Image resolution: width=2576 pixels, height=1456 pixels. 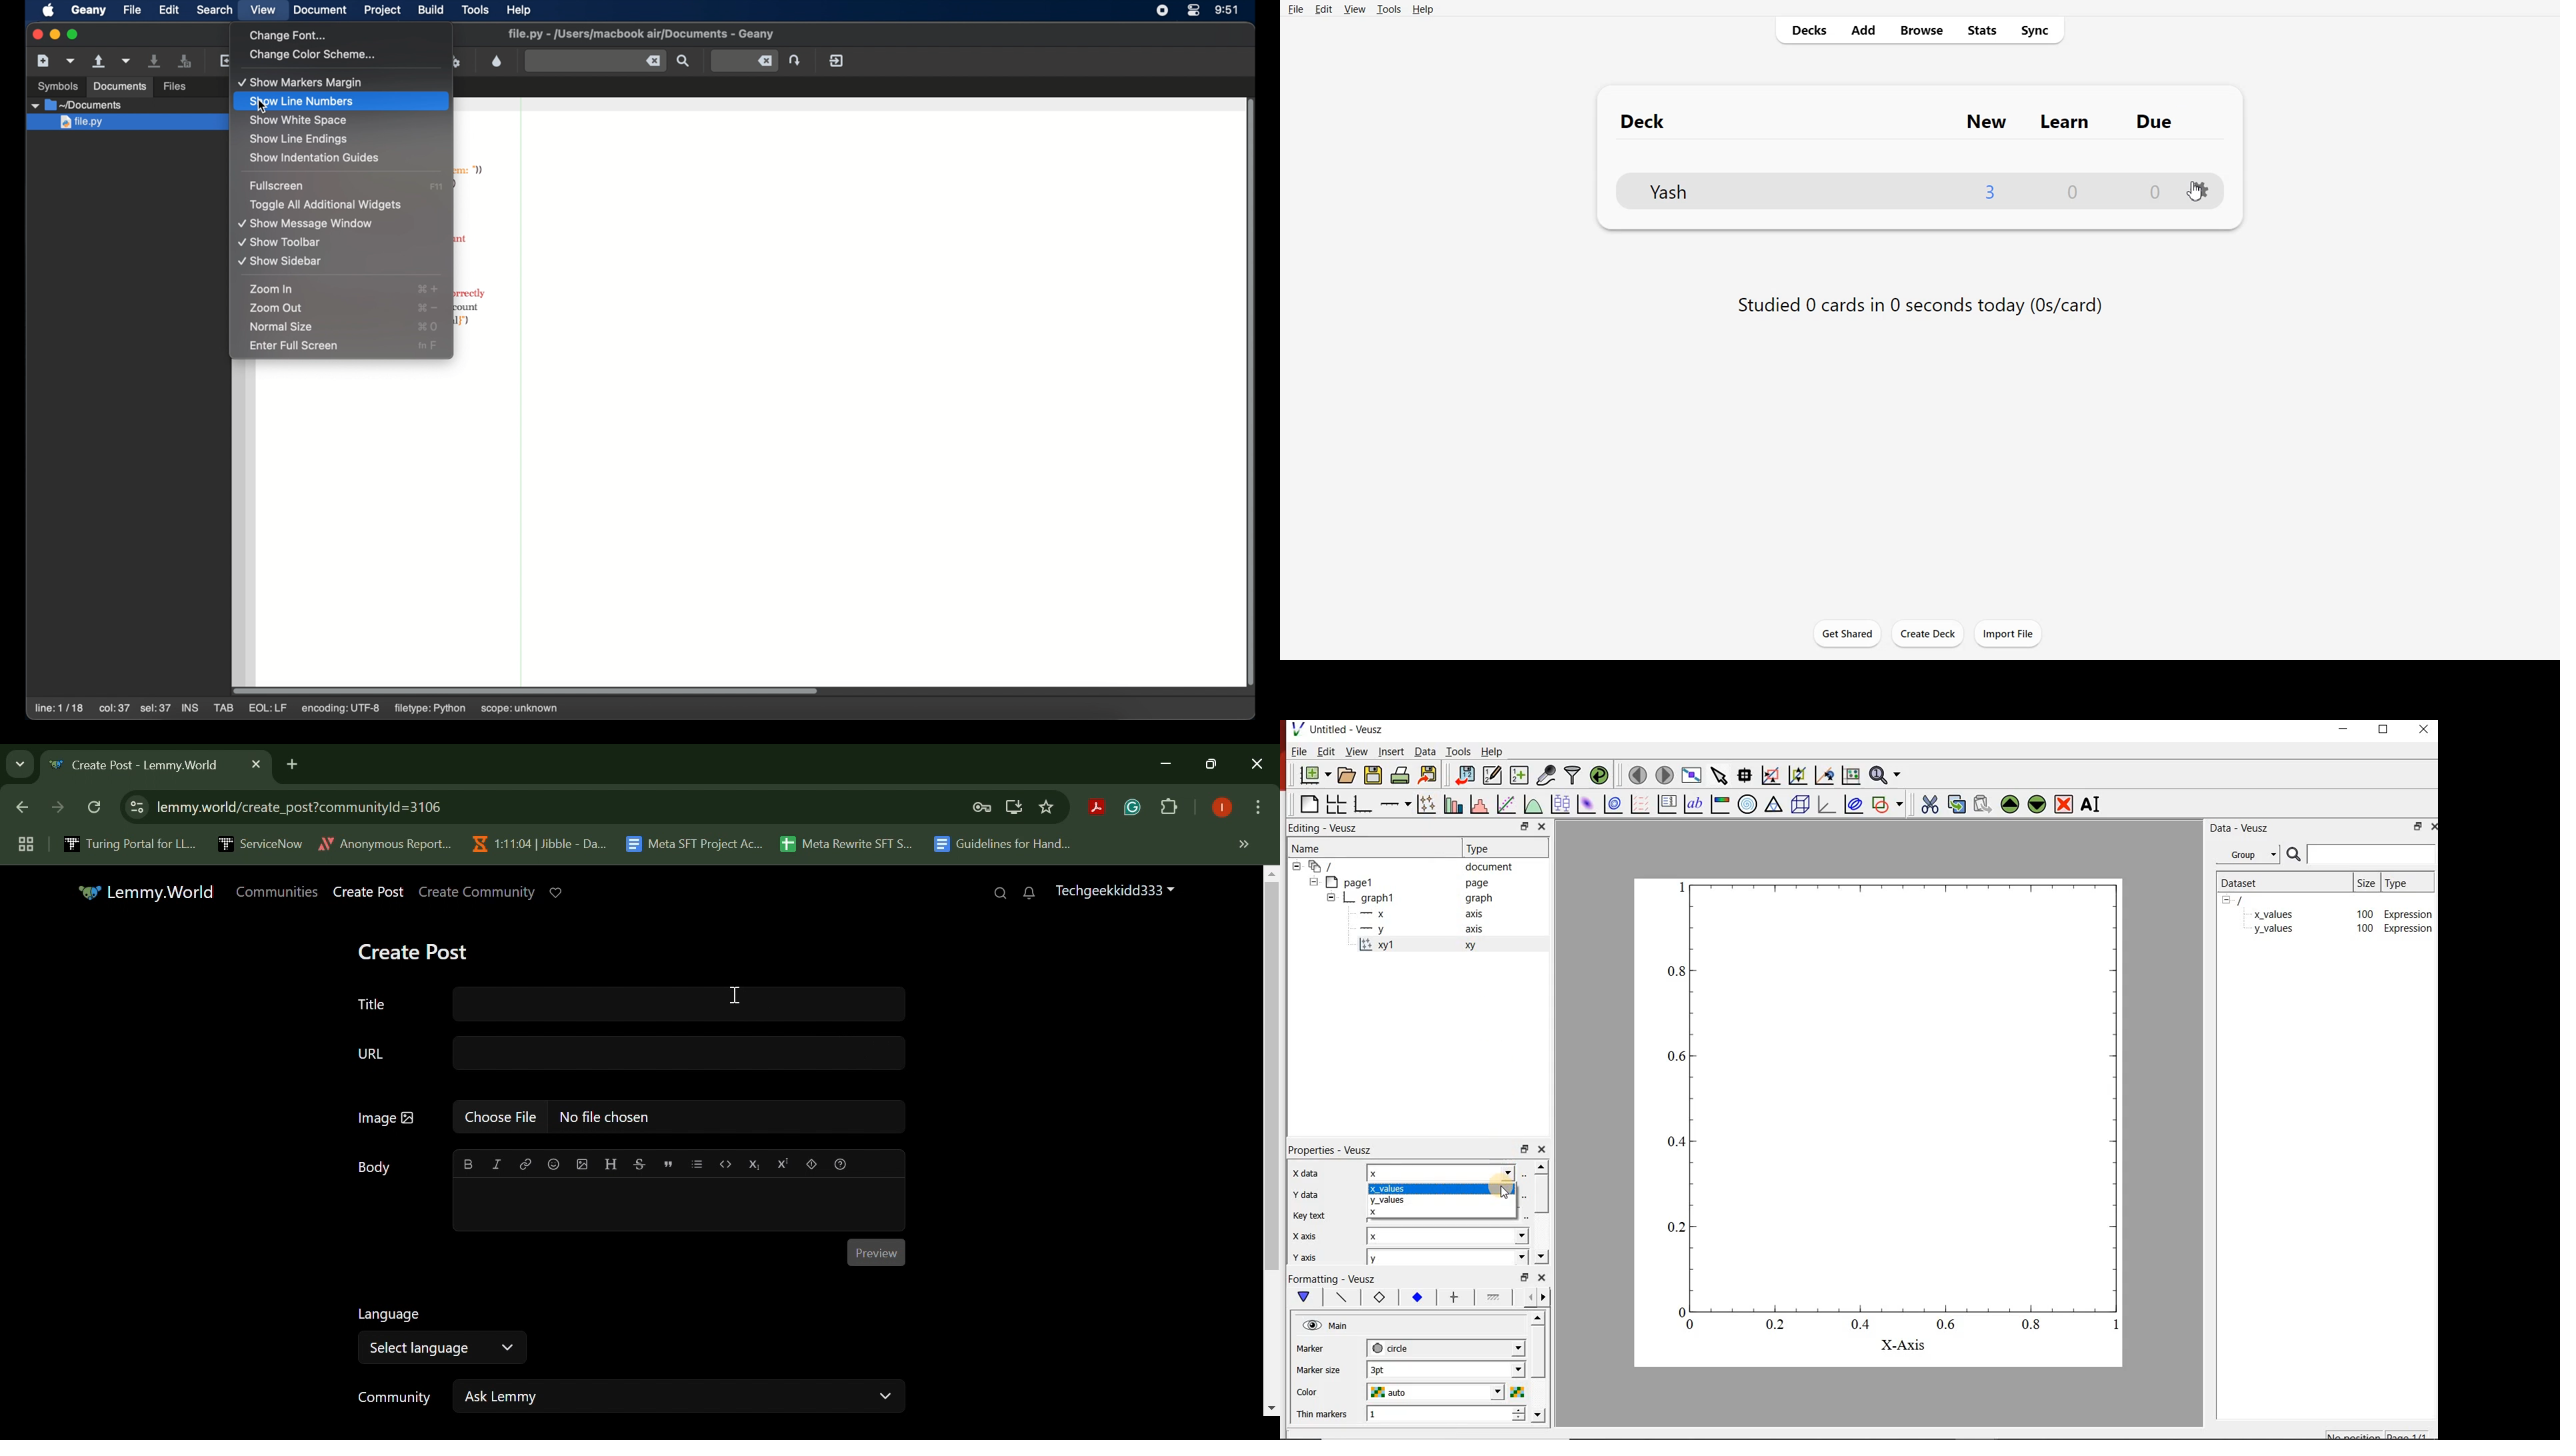 What do you see at coordinates (1748, 806) in the screenshot?
I see `polar graph` at bounding box center [1748, 806].